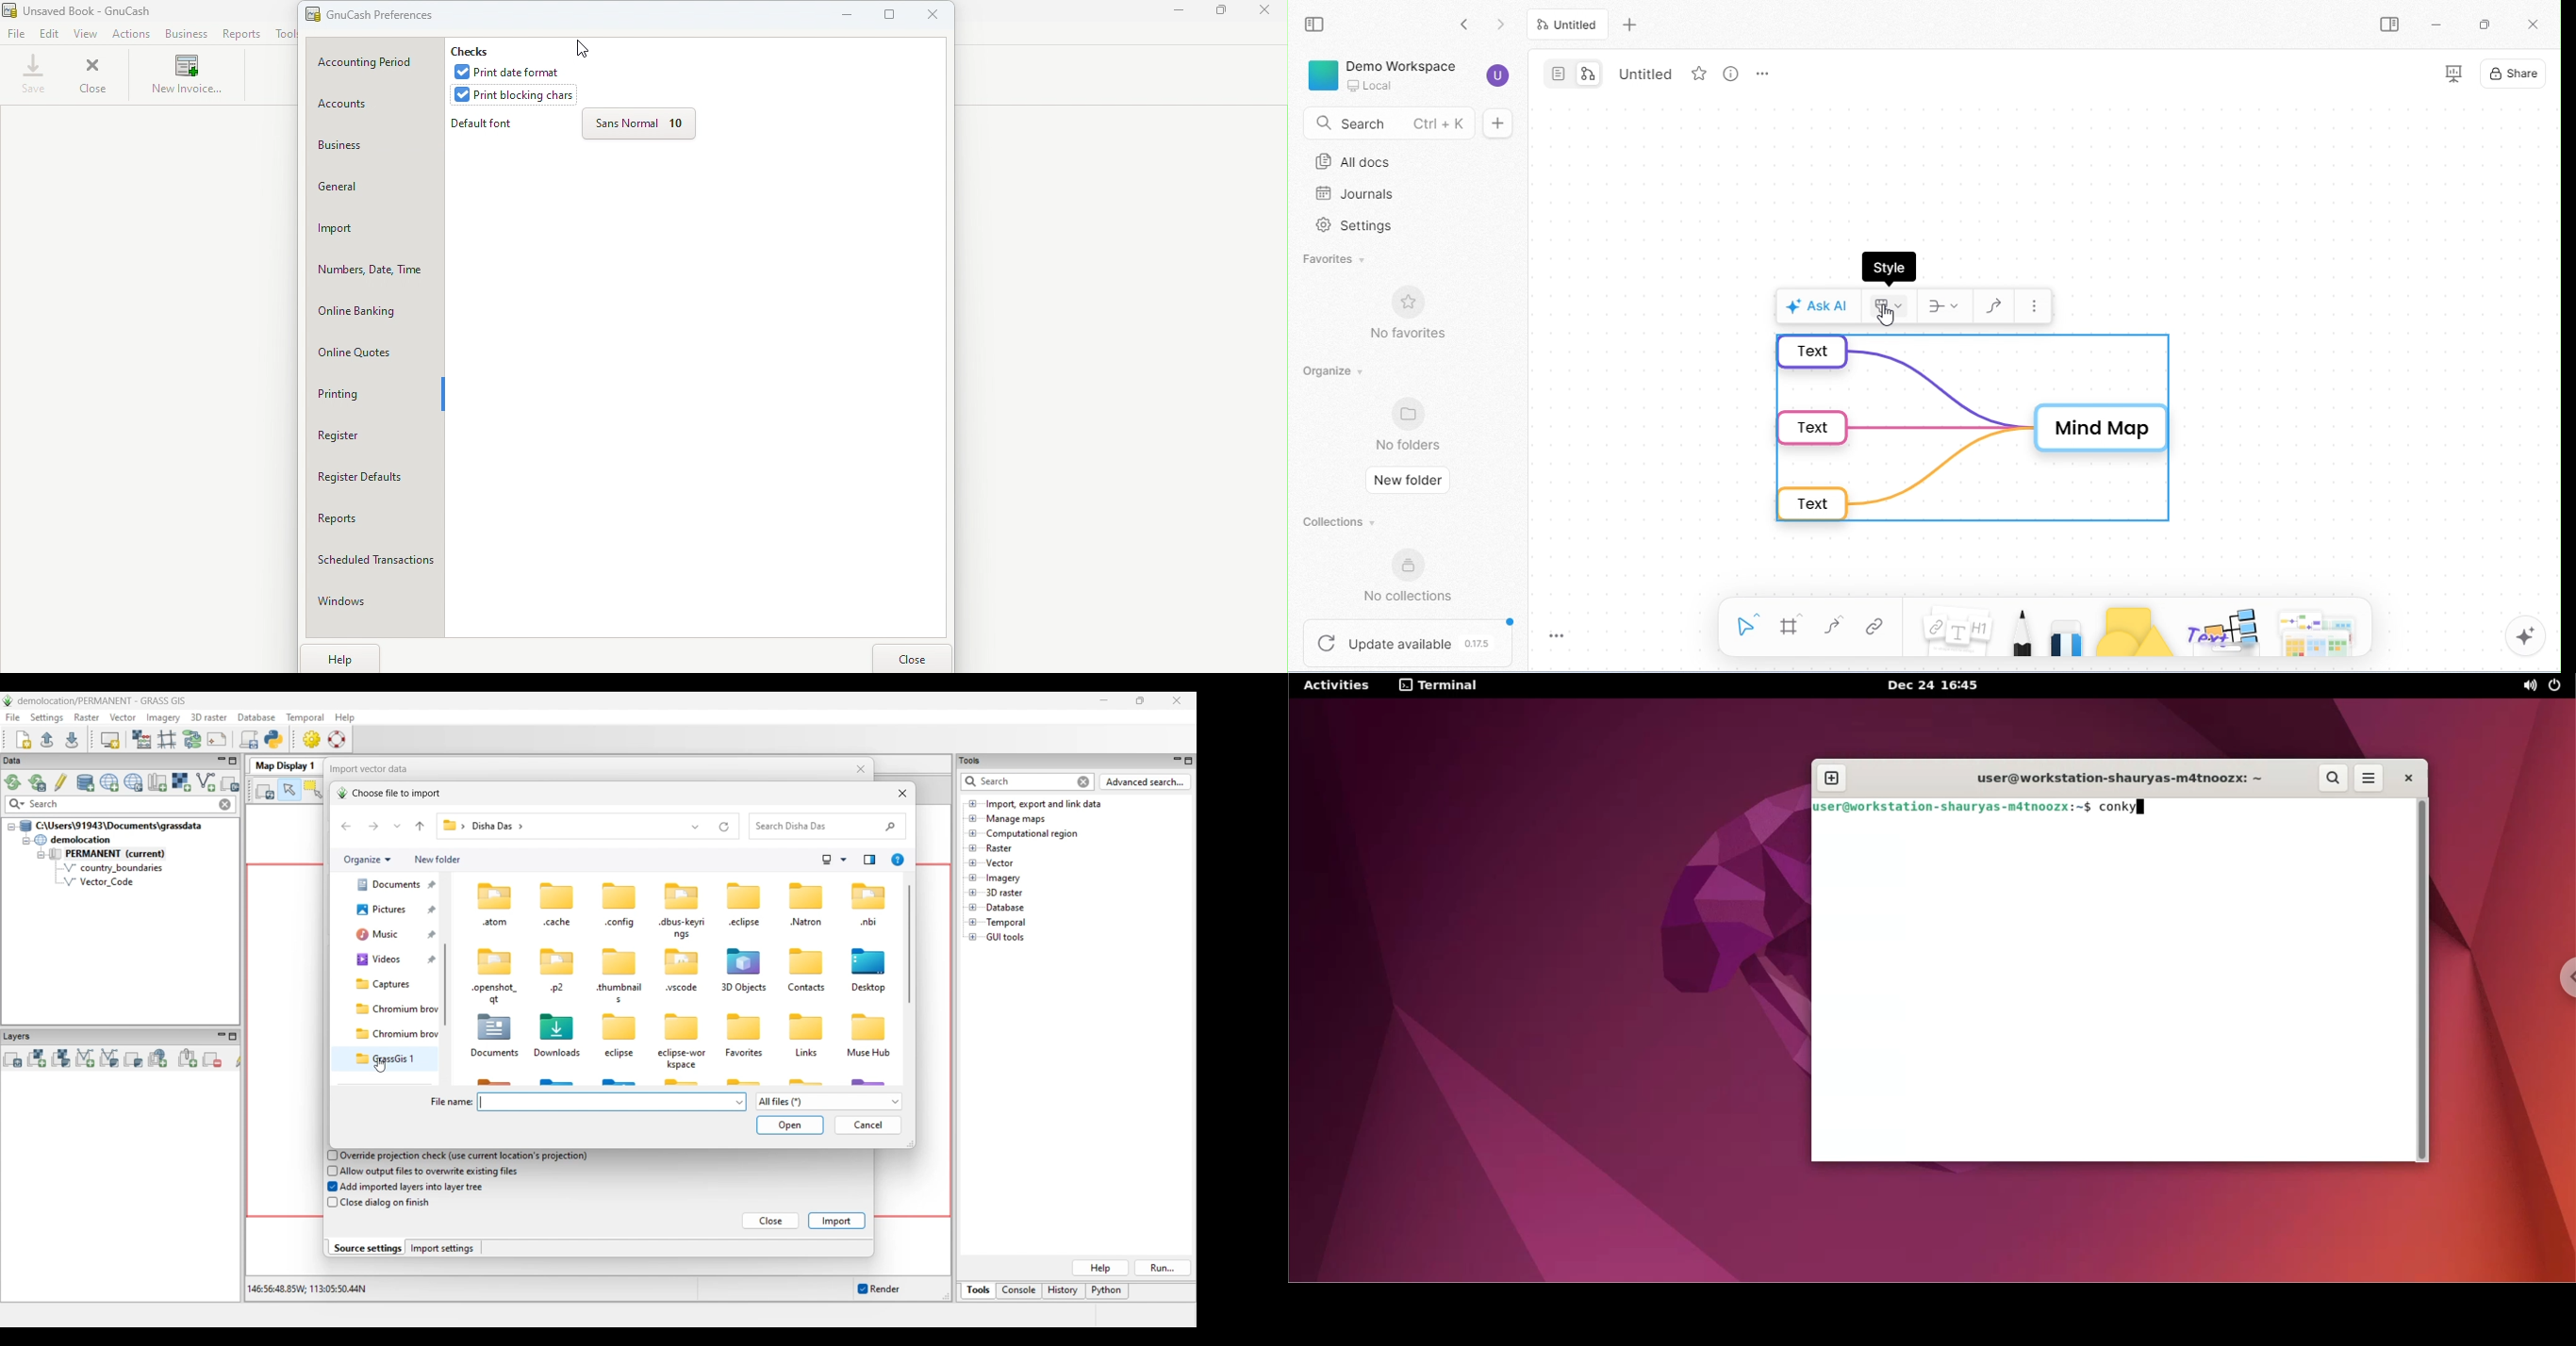 The height and width of the screenshot is (1372, 2576). I want to click on Print date format, so click(513, 73).